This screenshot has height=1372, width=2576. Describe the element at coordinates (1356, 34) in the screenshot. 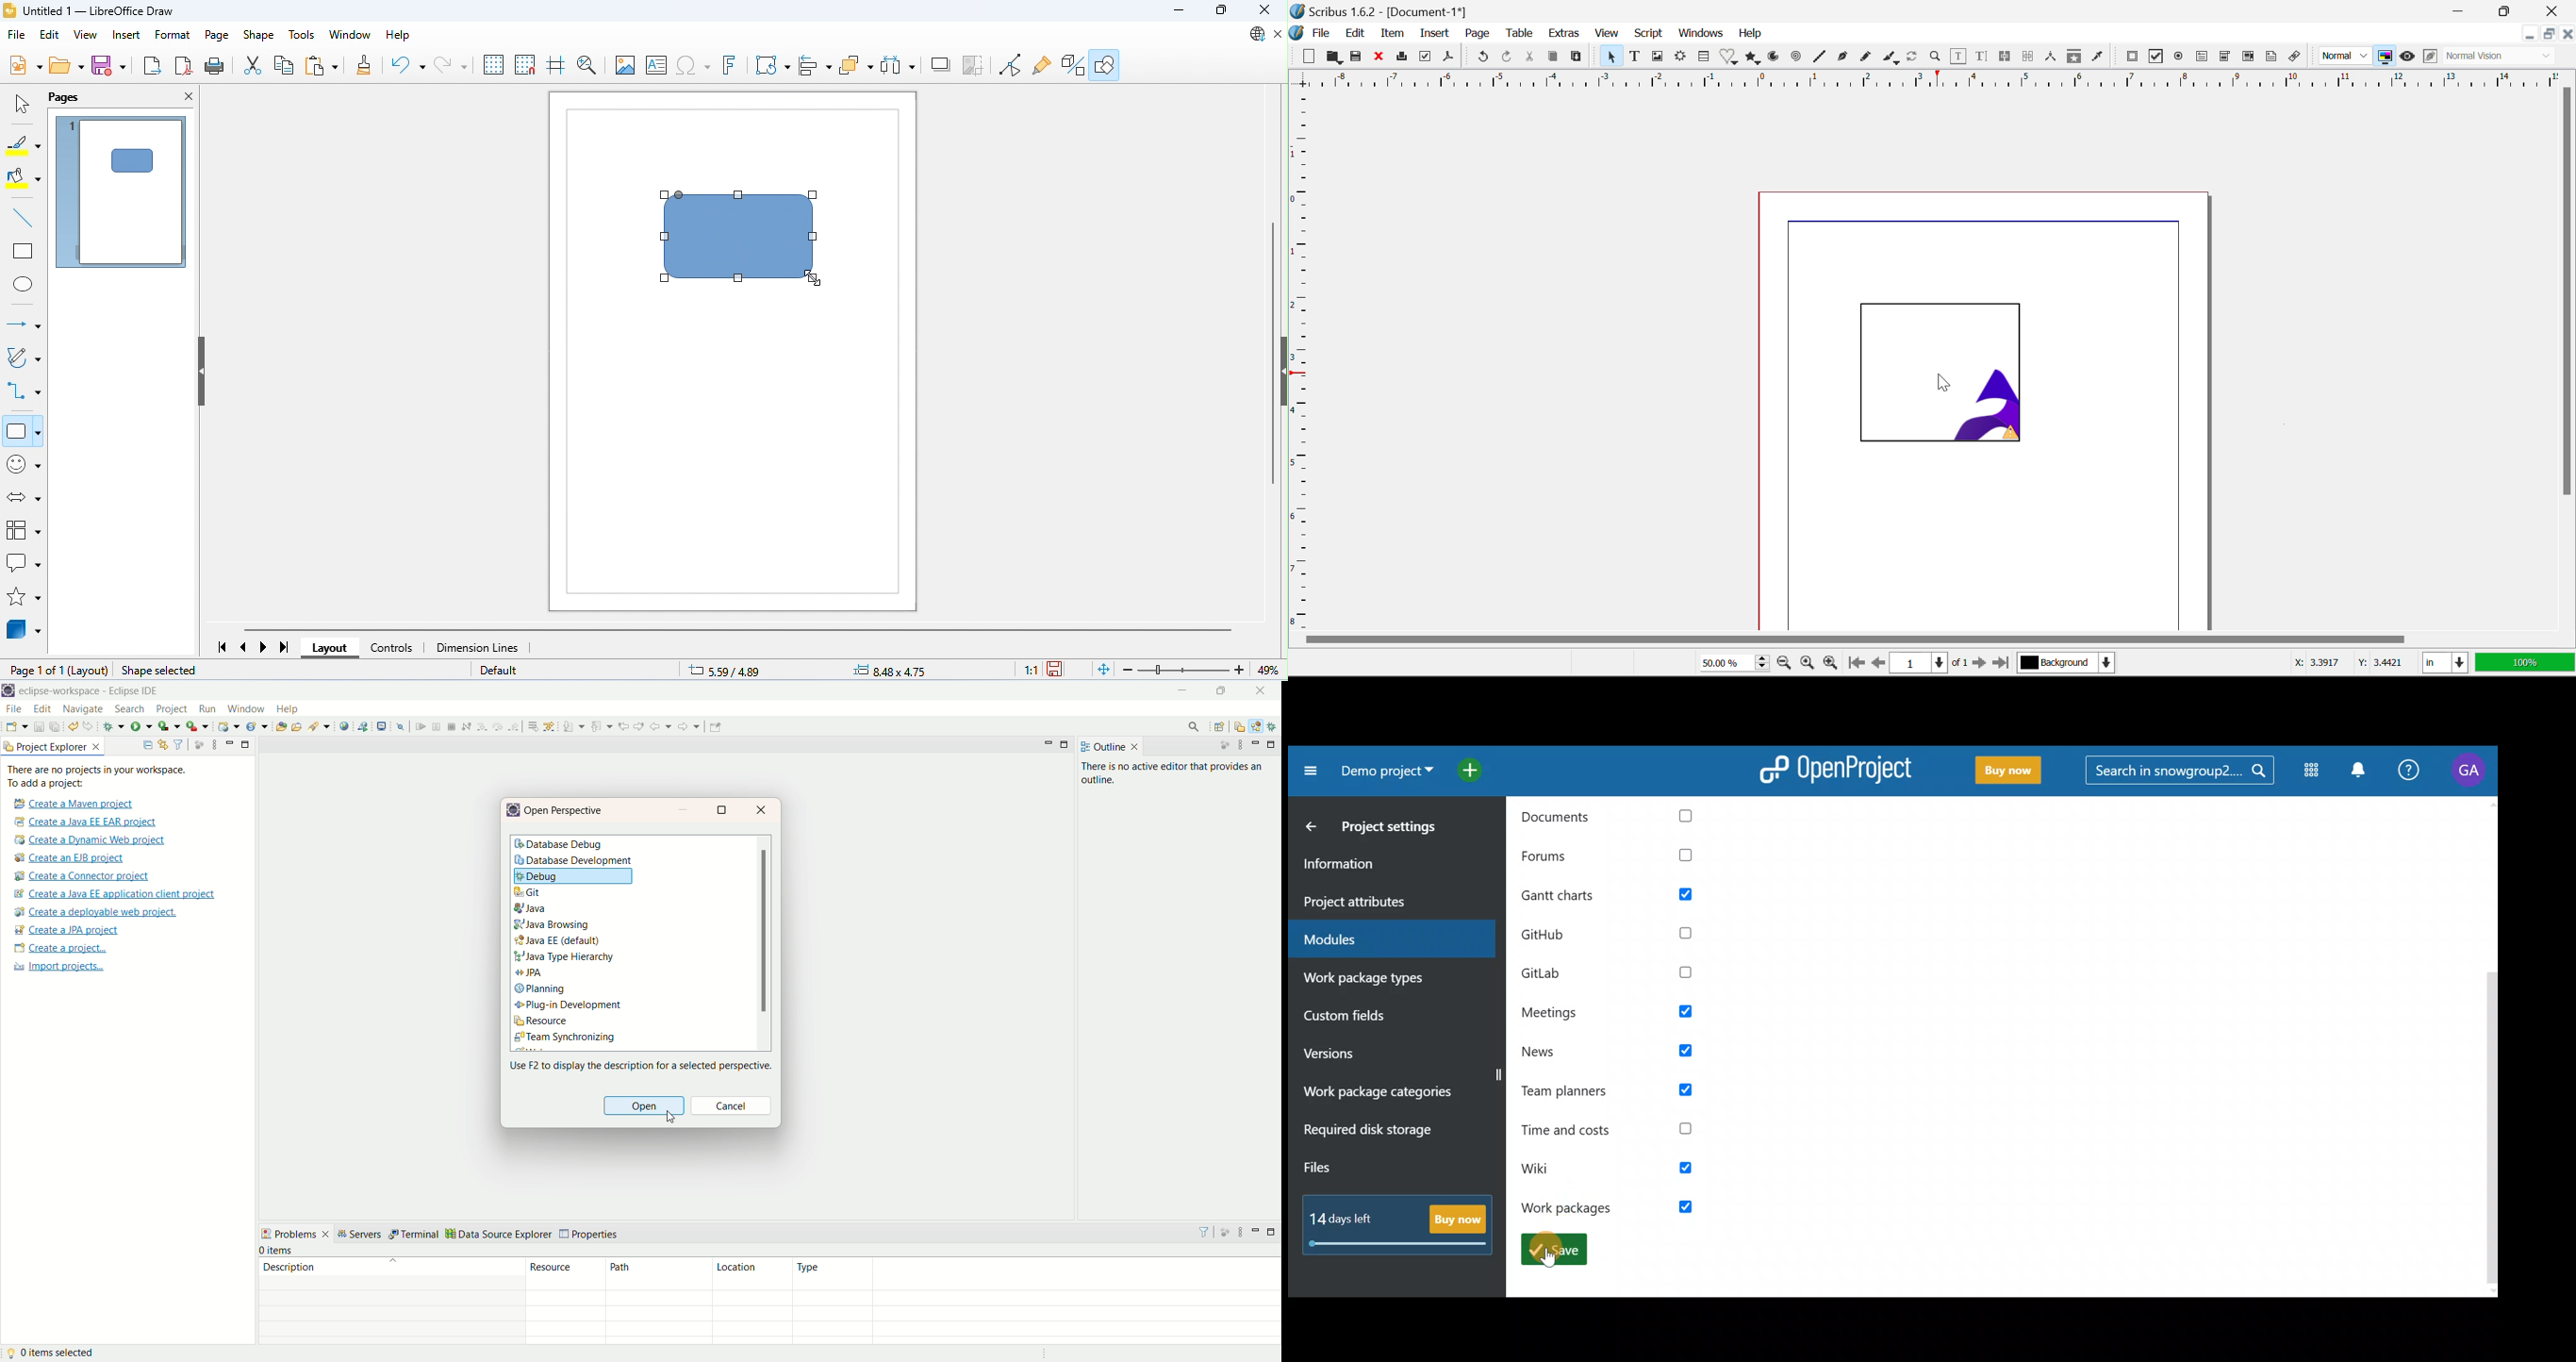

I see `Edit` at that location.